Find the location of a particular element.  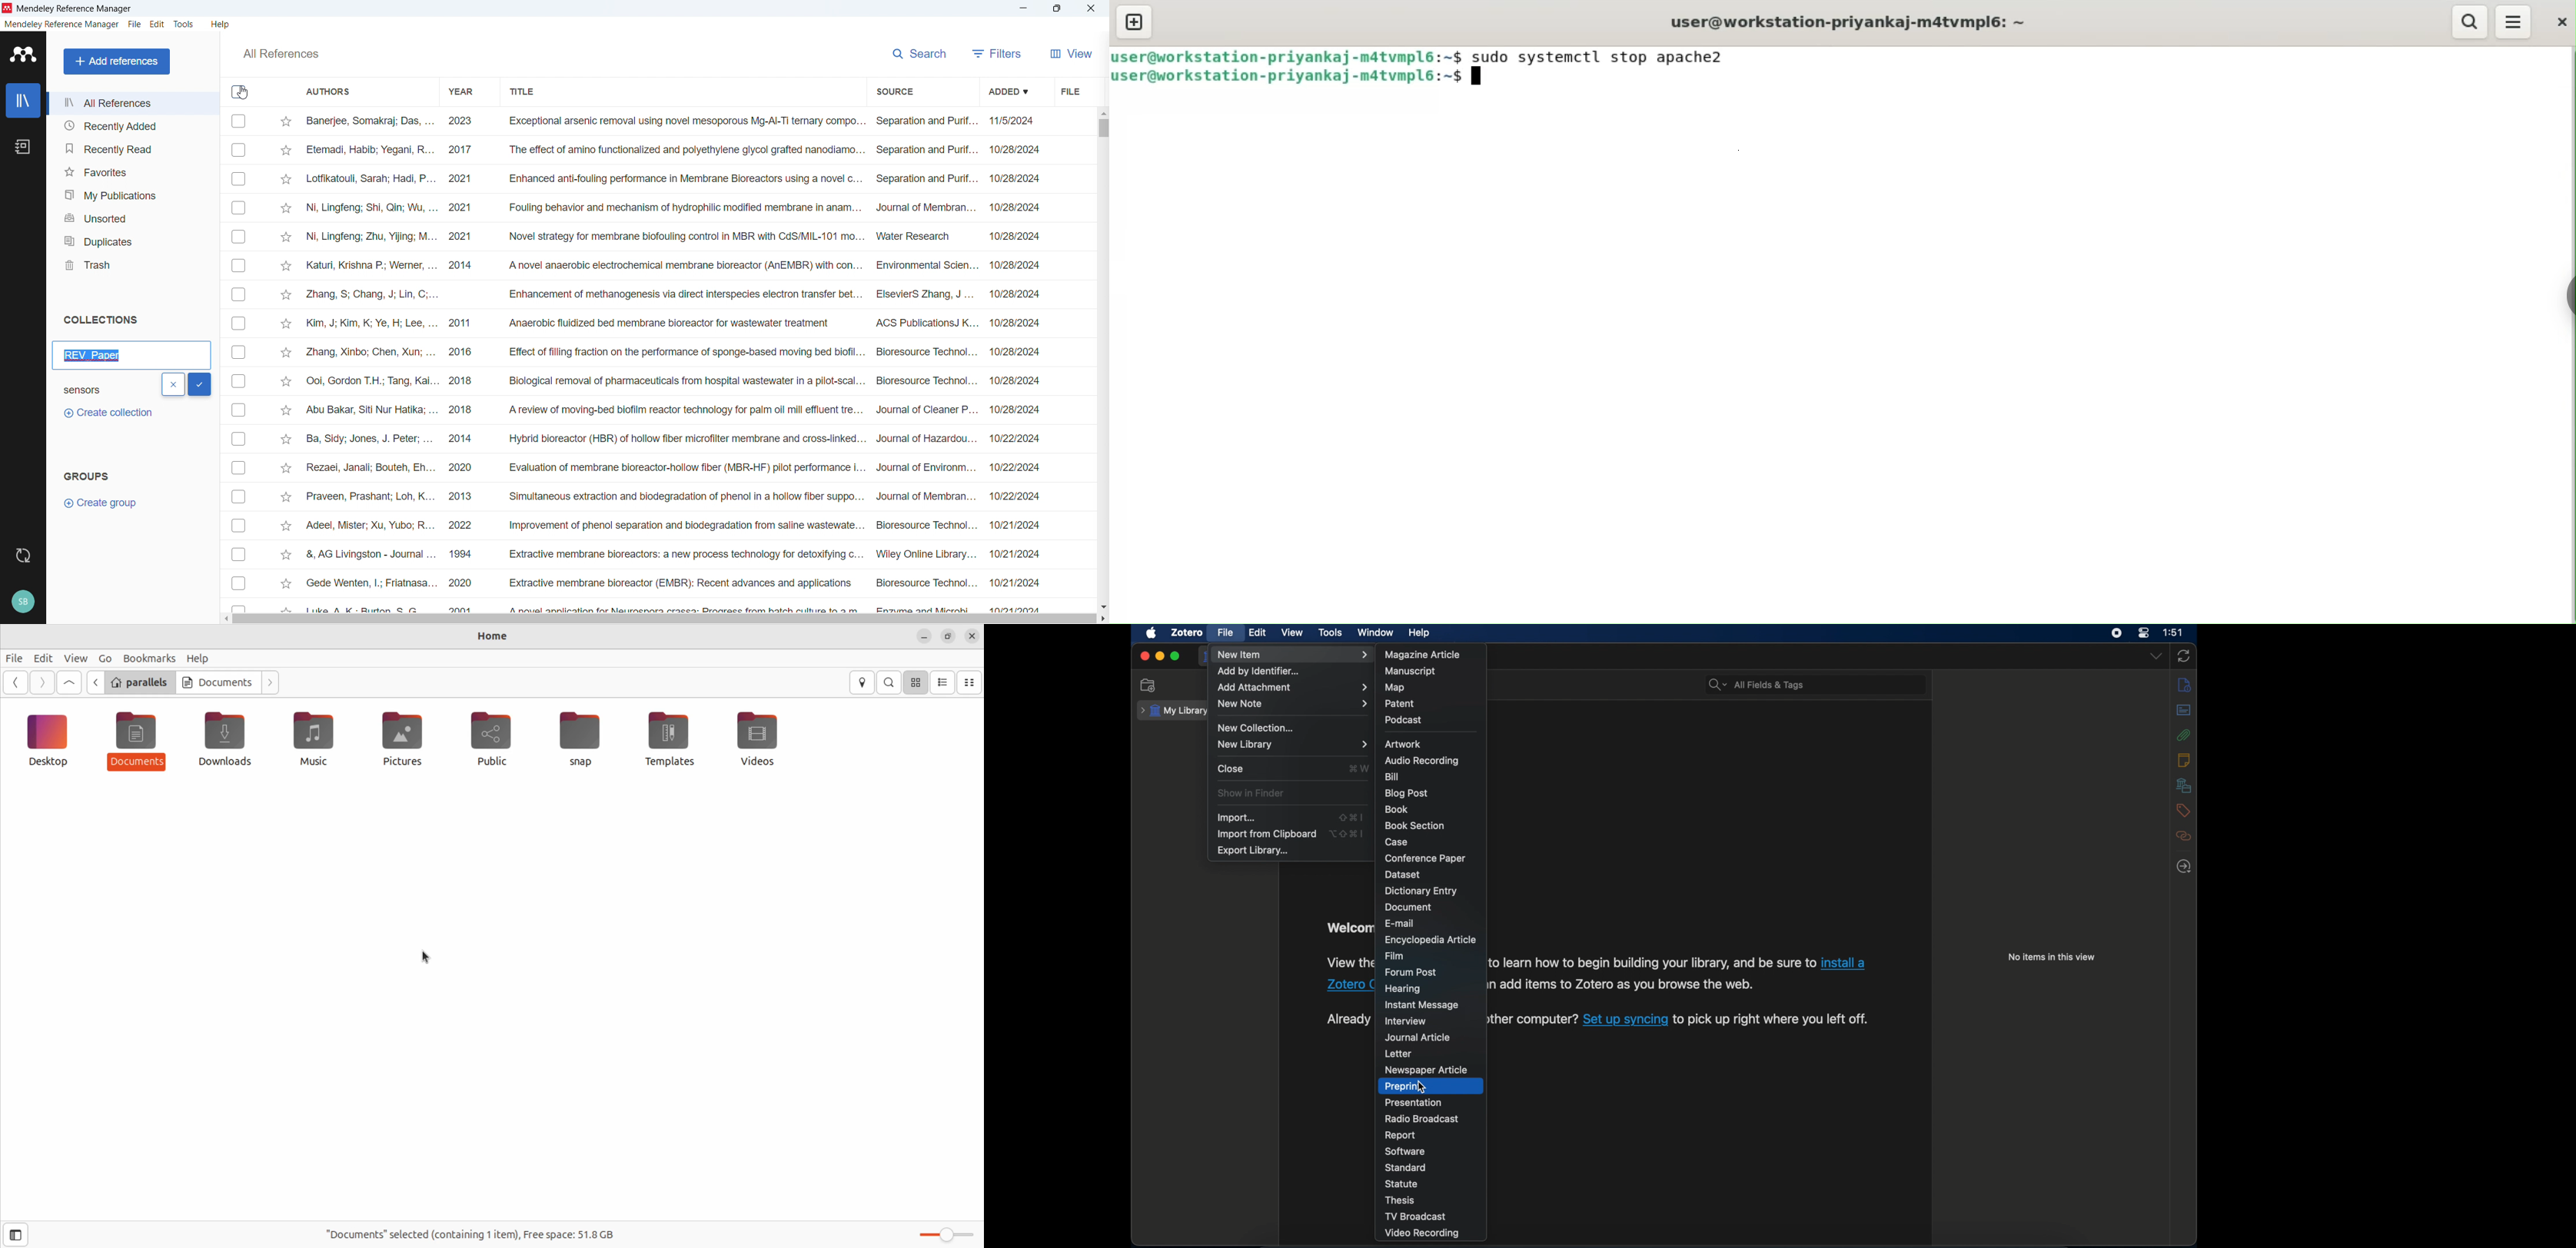

forum post is located at coordinates (1412, 972).